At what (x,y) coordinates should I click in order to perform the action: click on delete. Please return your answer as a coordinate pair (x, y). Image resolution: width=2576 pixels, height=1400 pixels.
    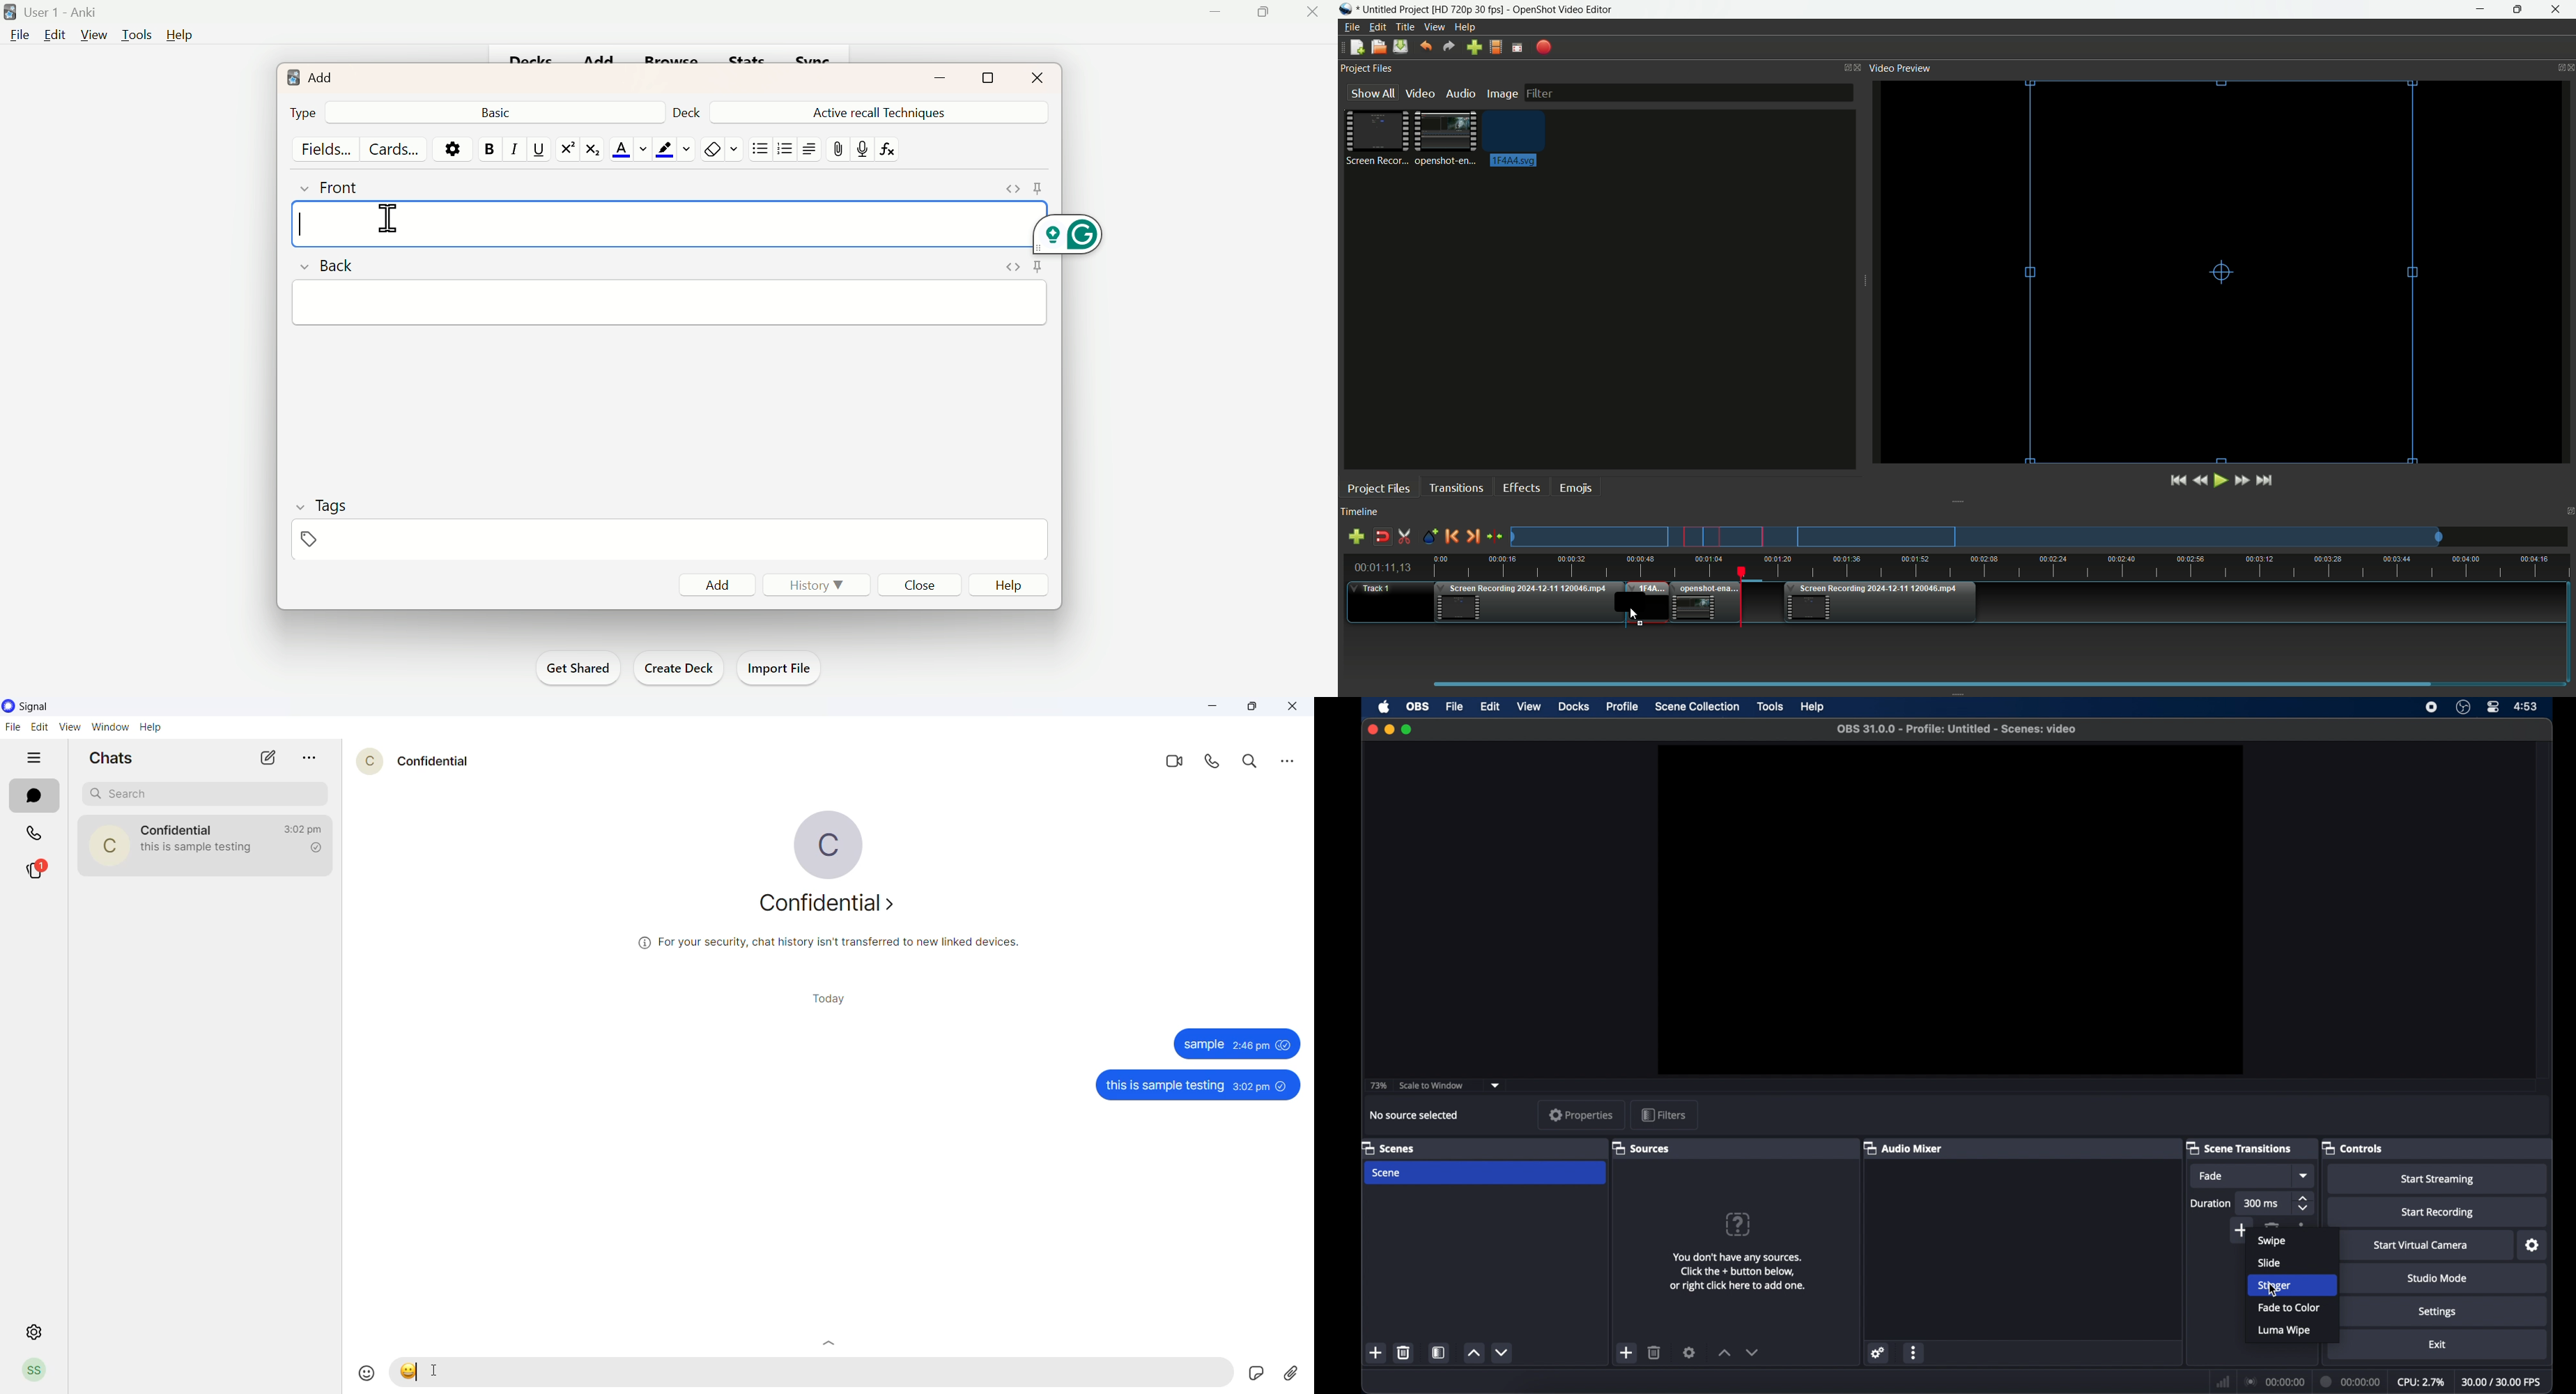
    Looking at the image, I should click on (2275, 1224).